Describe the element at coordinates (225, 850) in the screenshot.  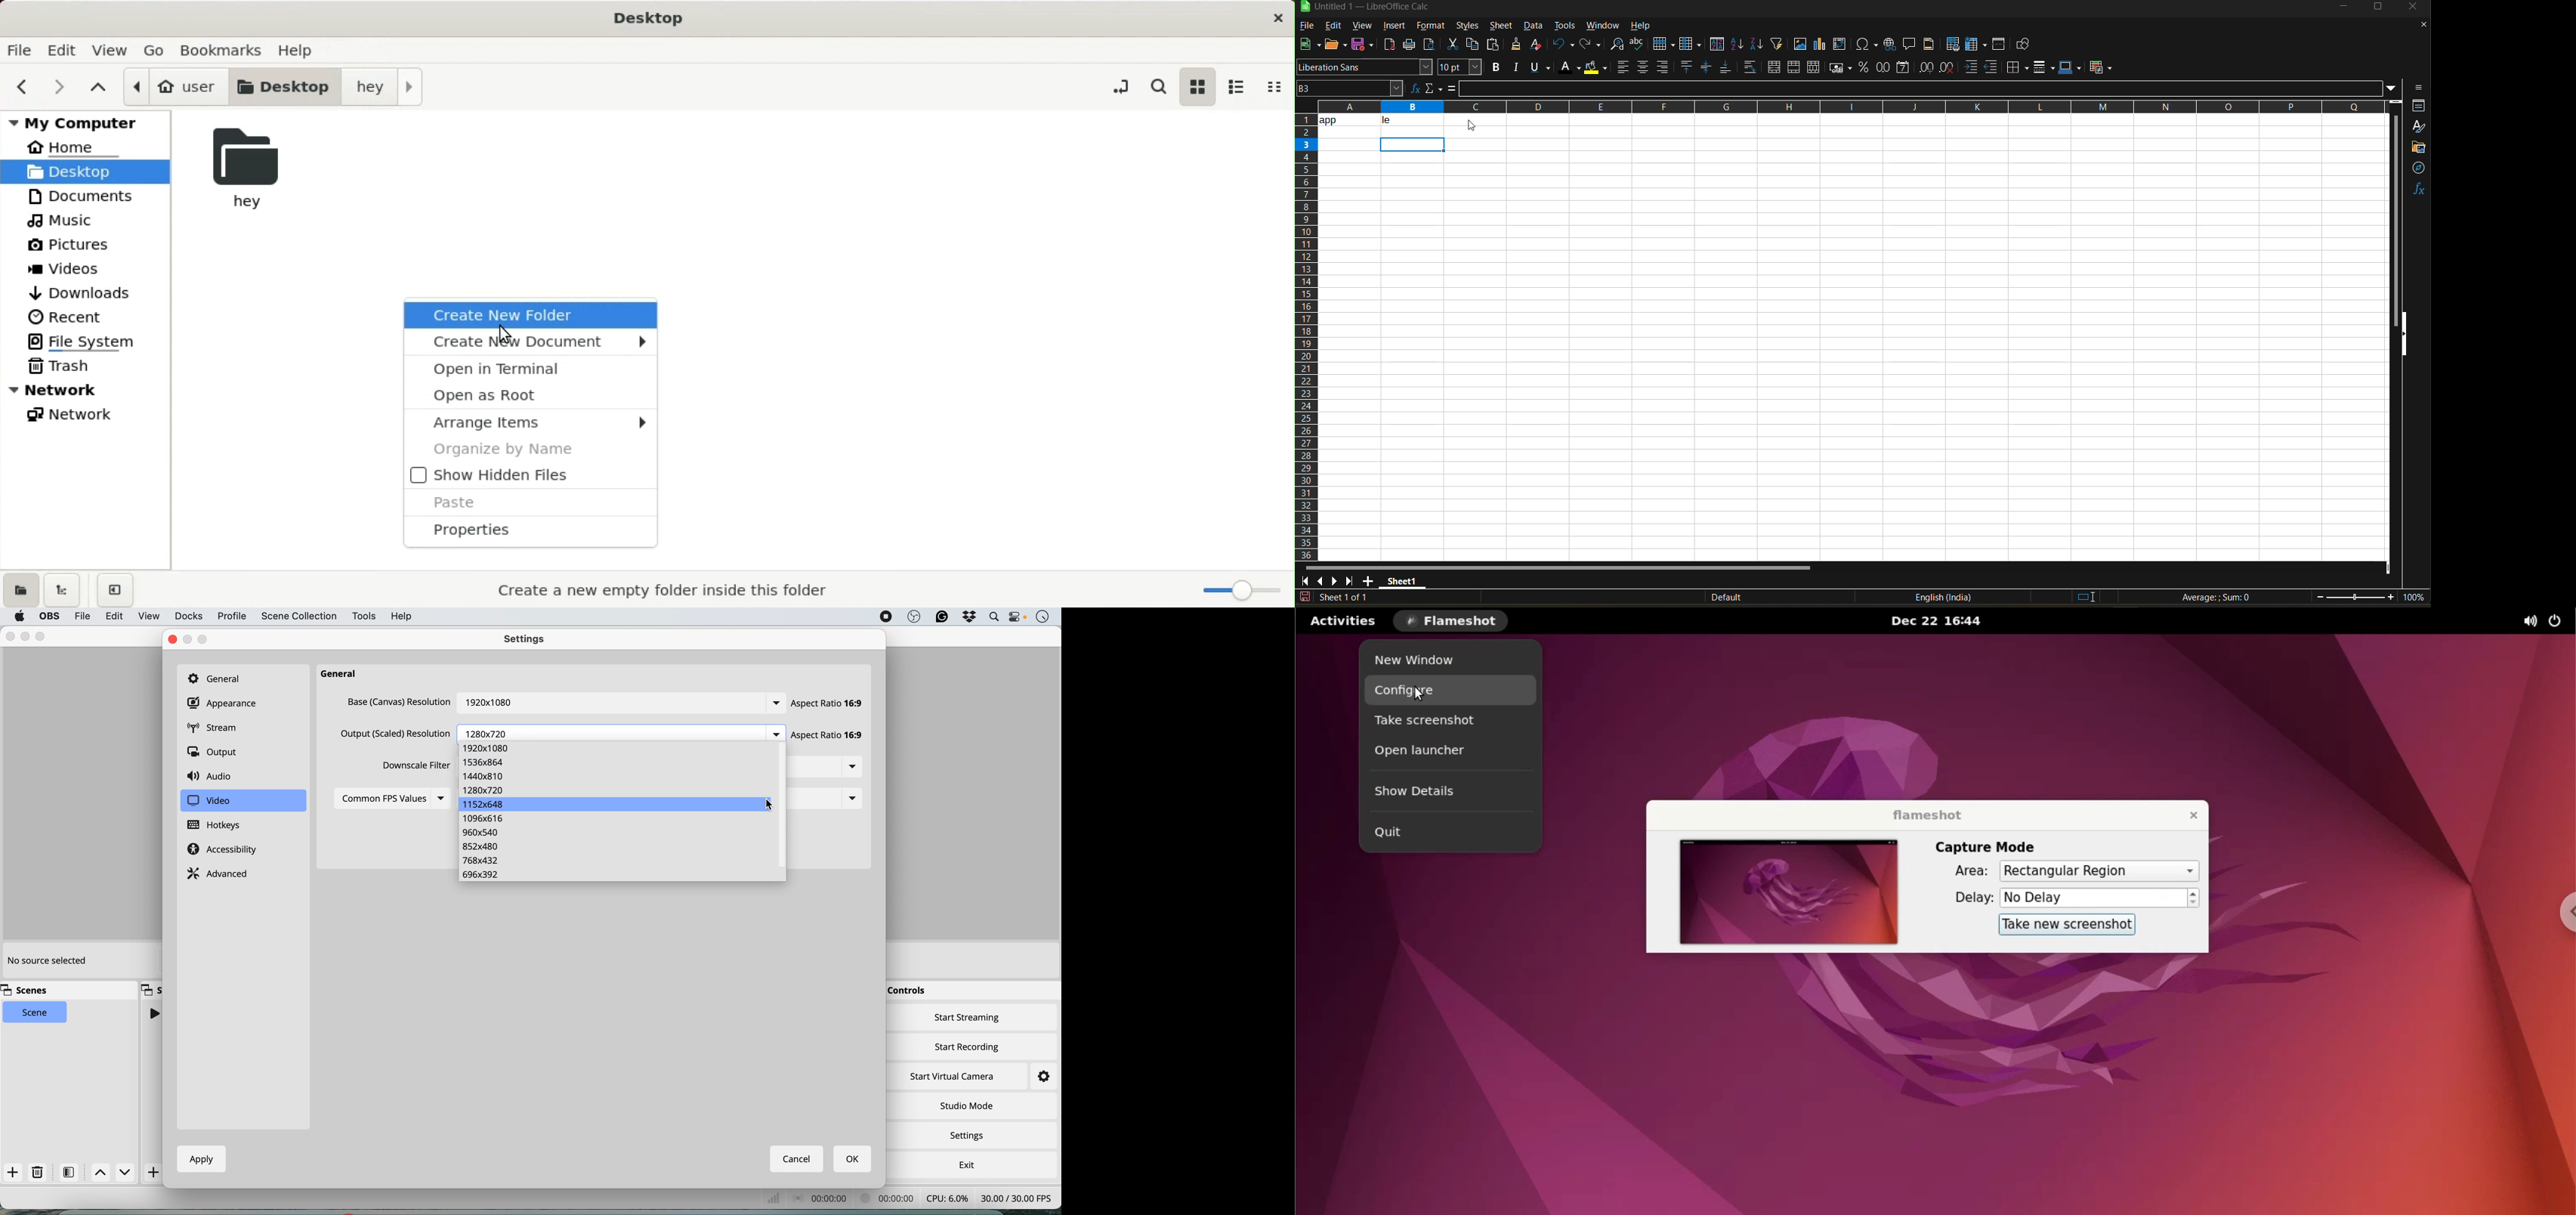
I see `accessibility` at that location.